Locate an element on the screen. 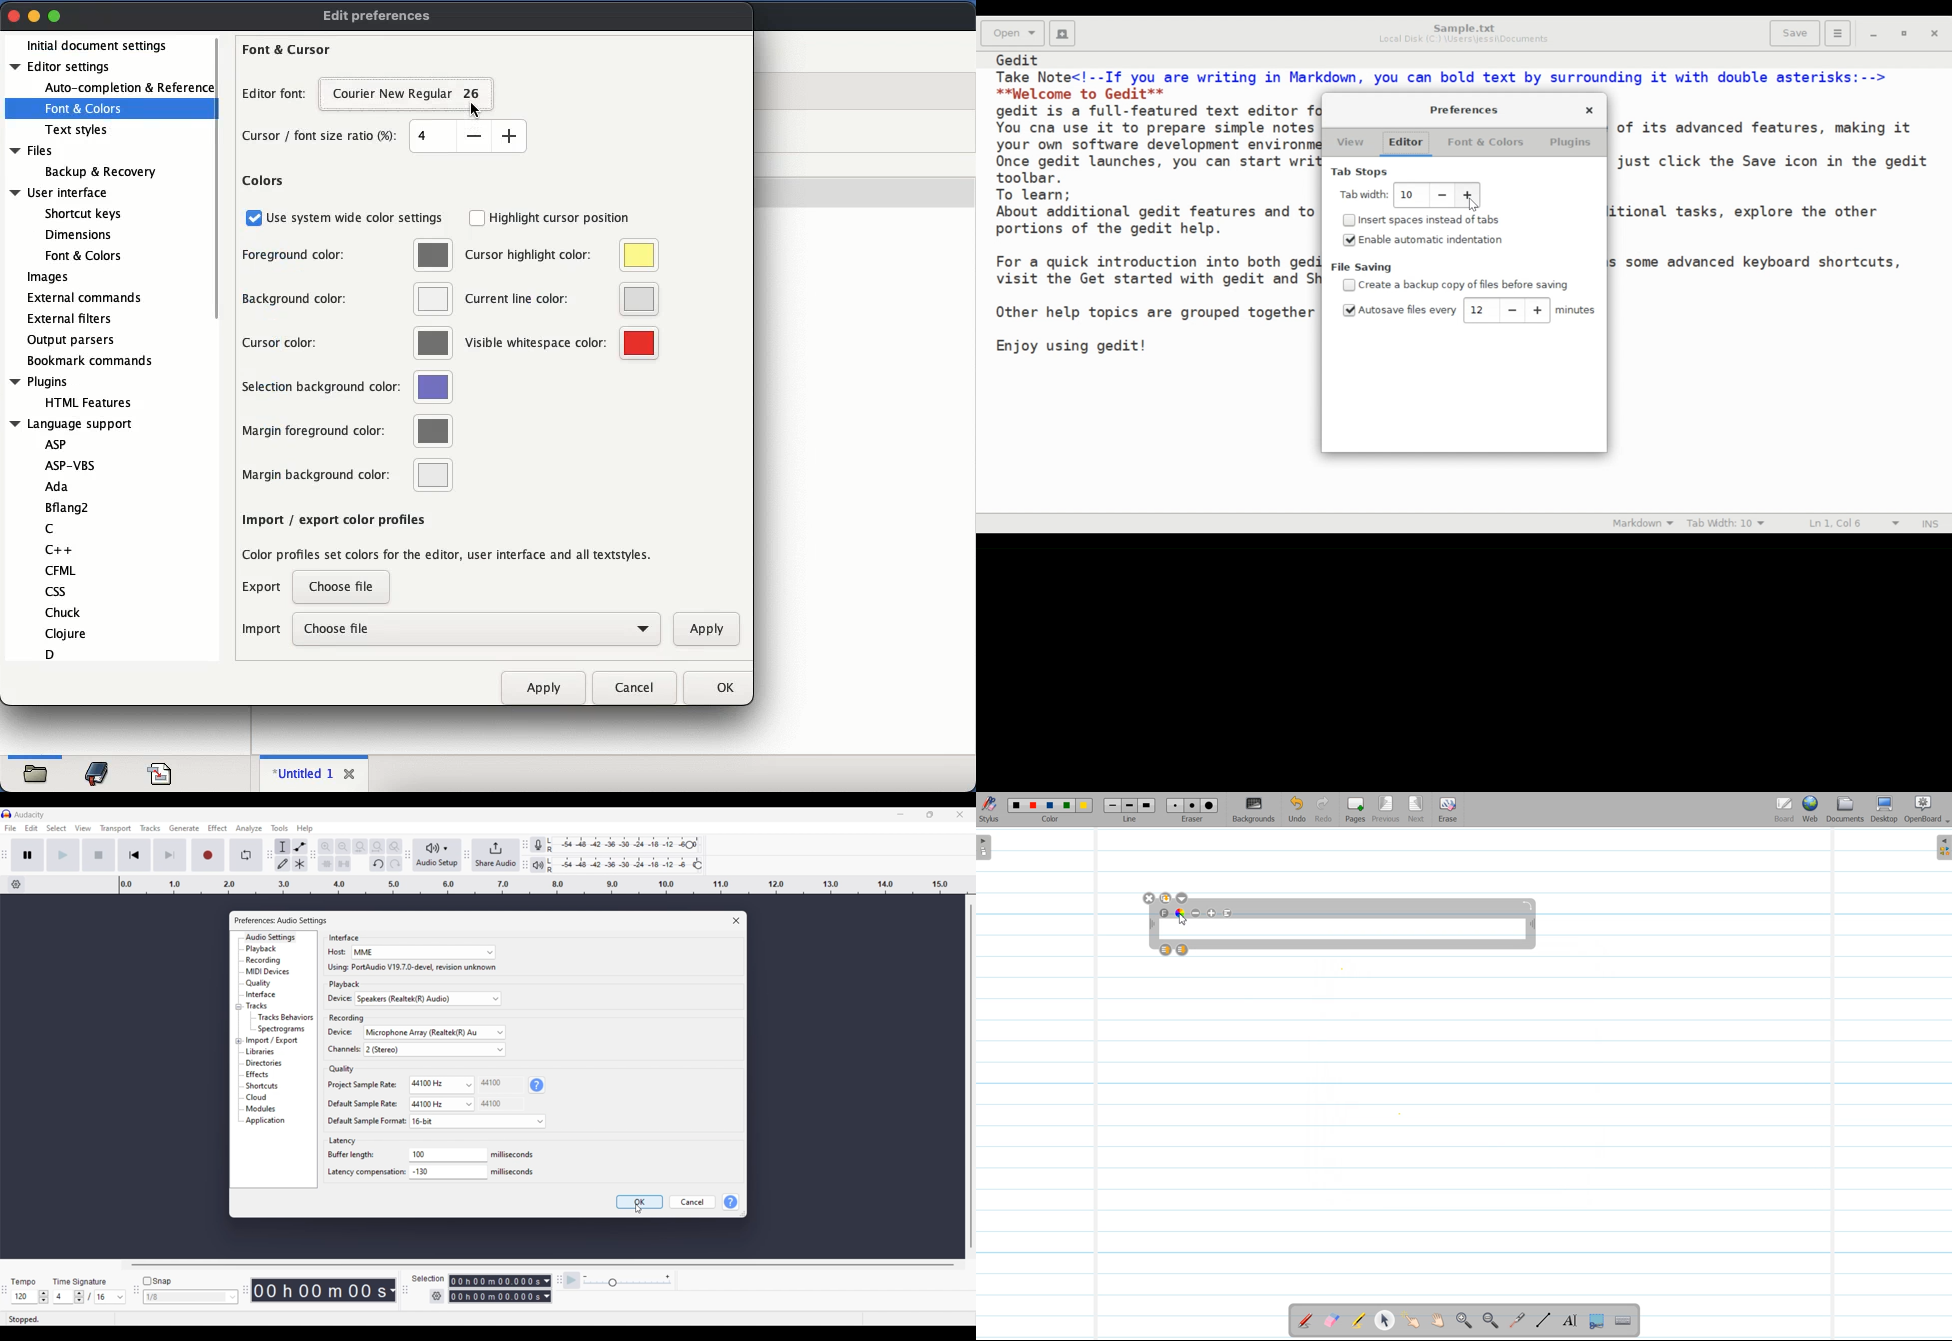 The height and width of the screenshot is (1344, 1960). Tab Width is located at coordinates (1362, 196).